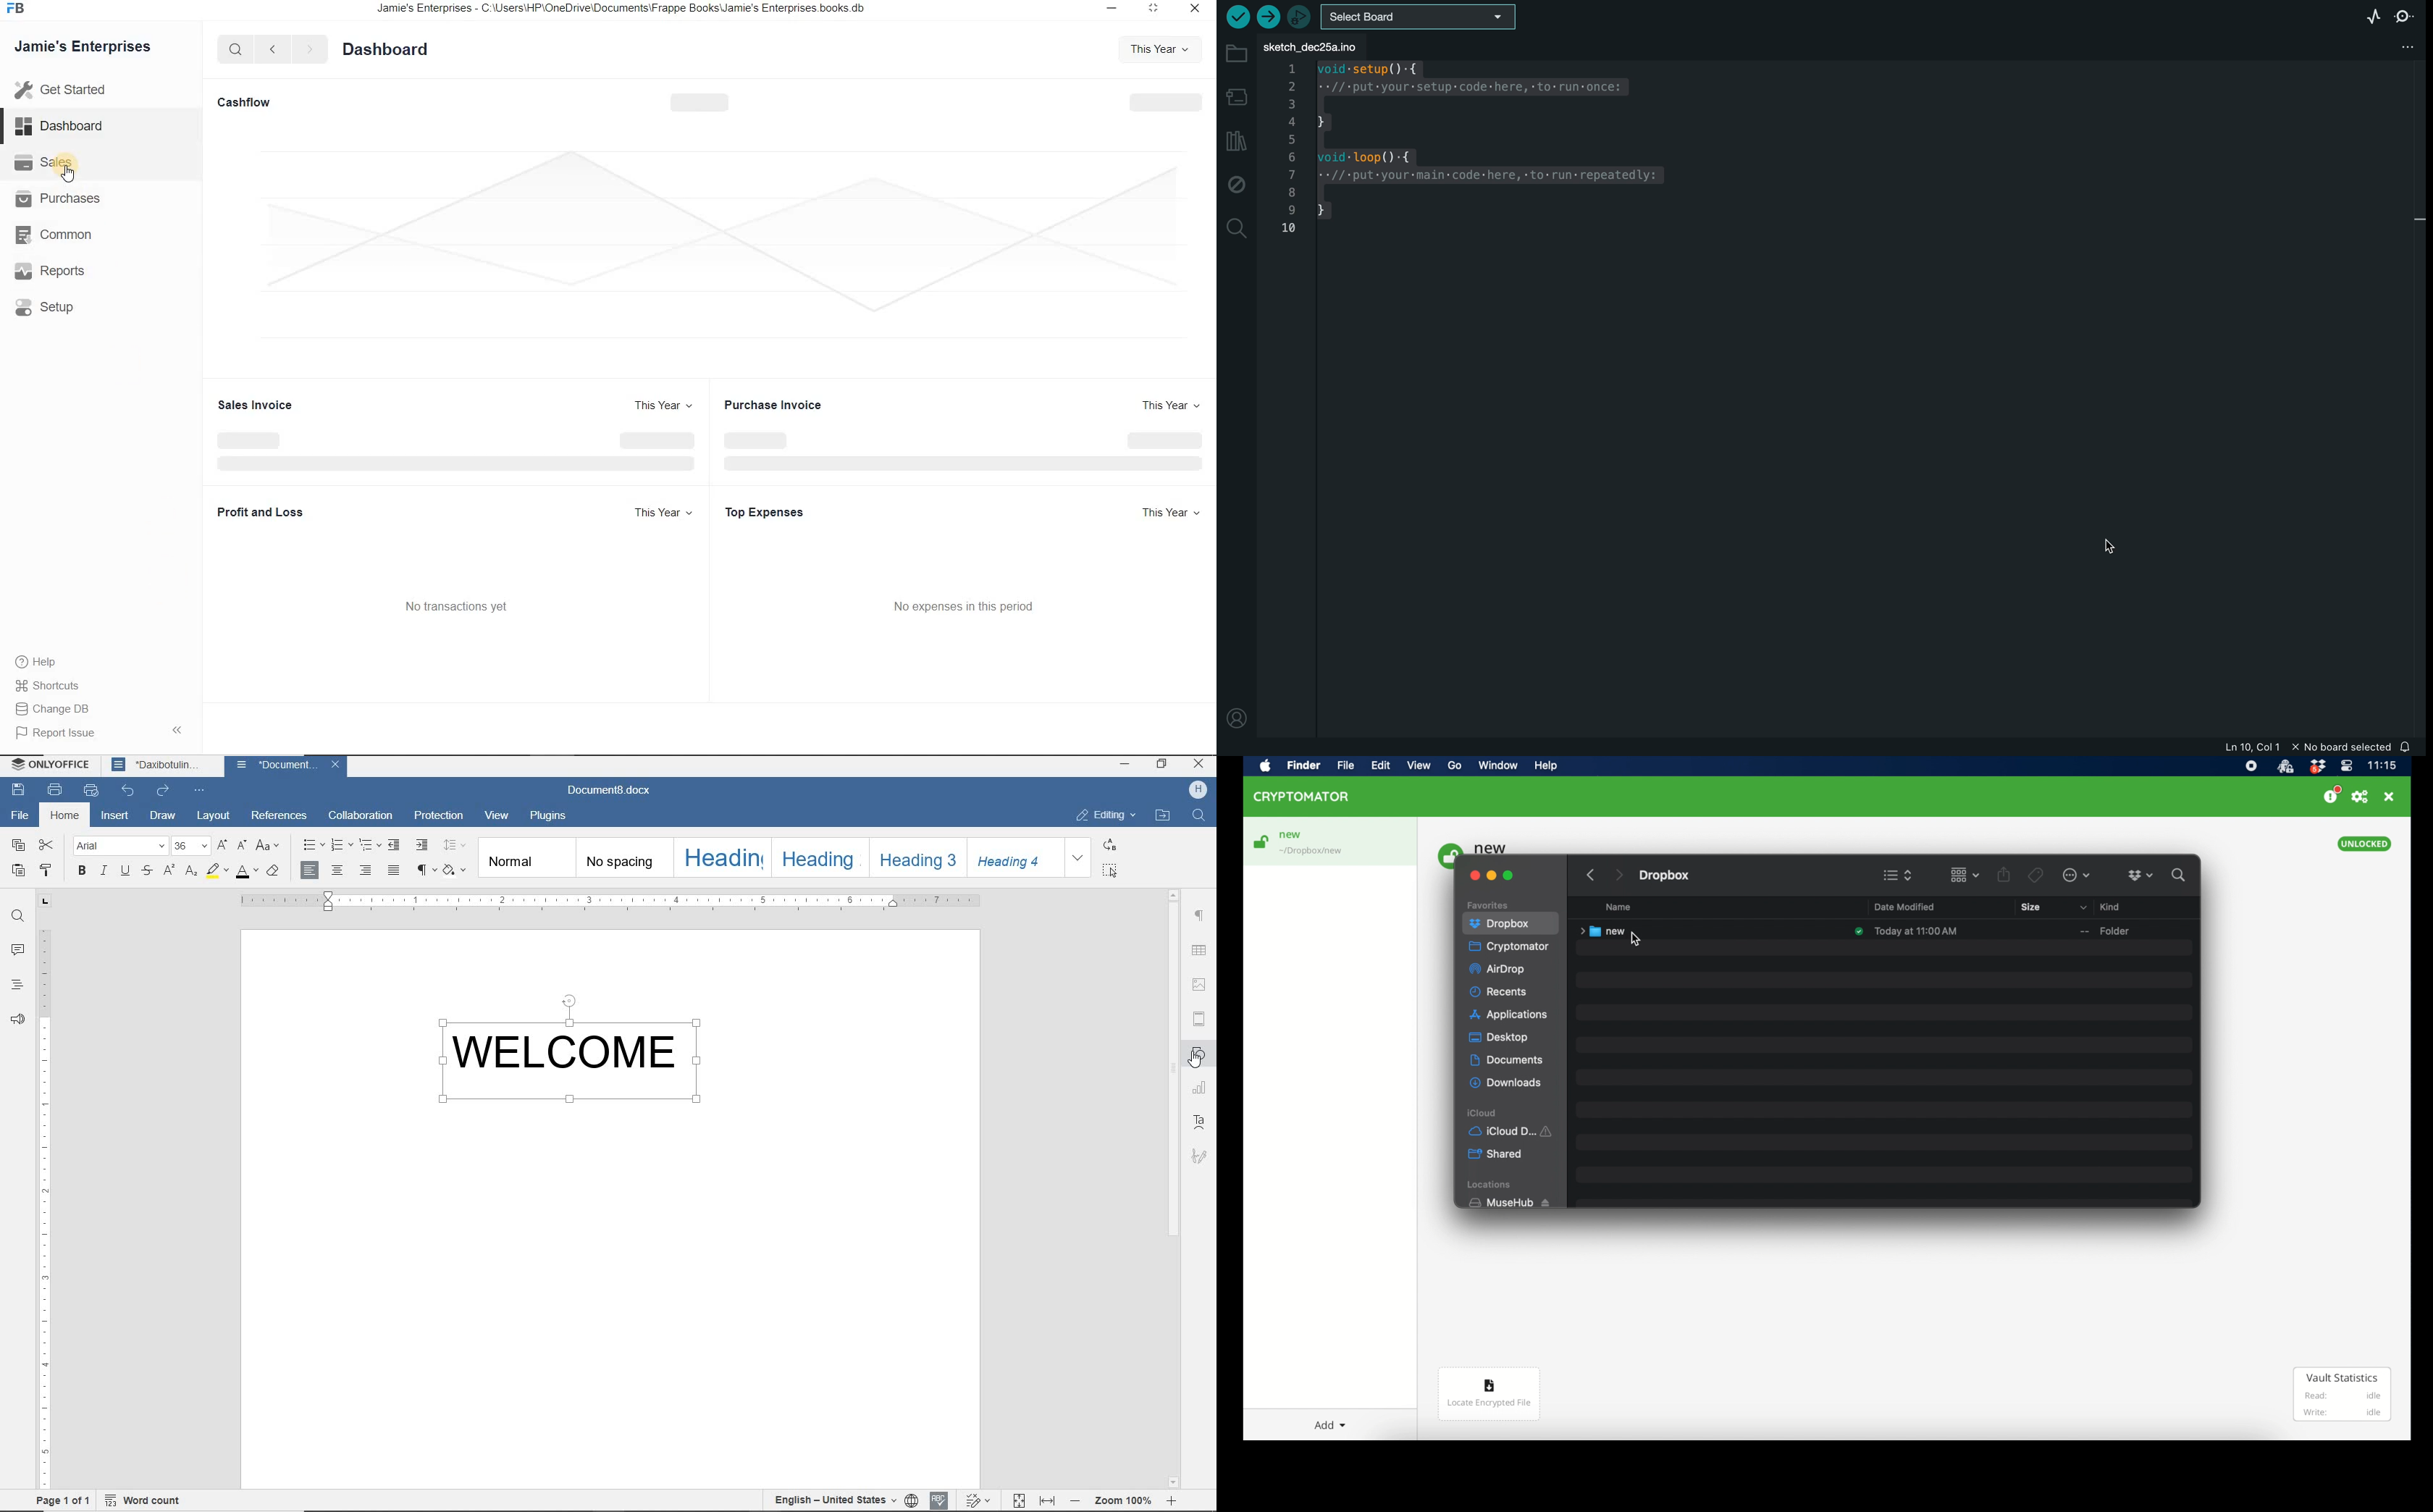  Describe the element at coordinates (1109, 9) in the screenshot. I see `restore down` at that location.